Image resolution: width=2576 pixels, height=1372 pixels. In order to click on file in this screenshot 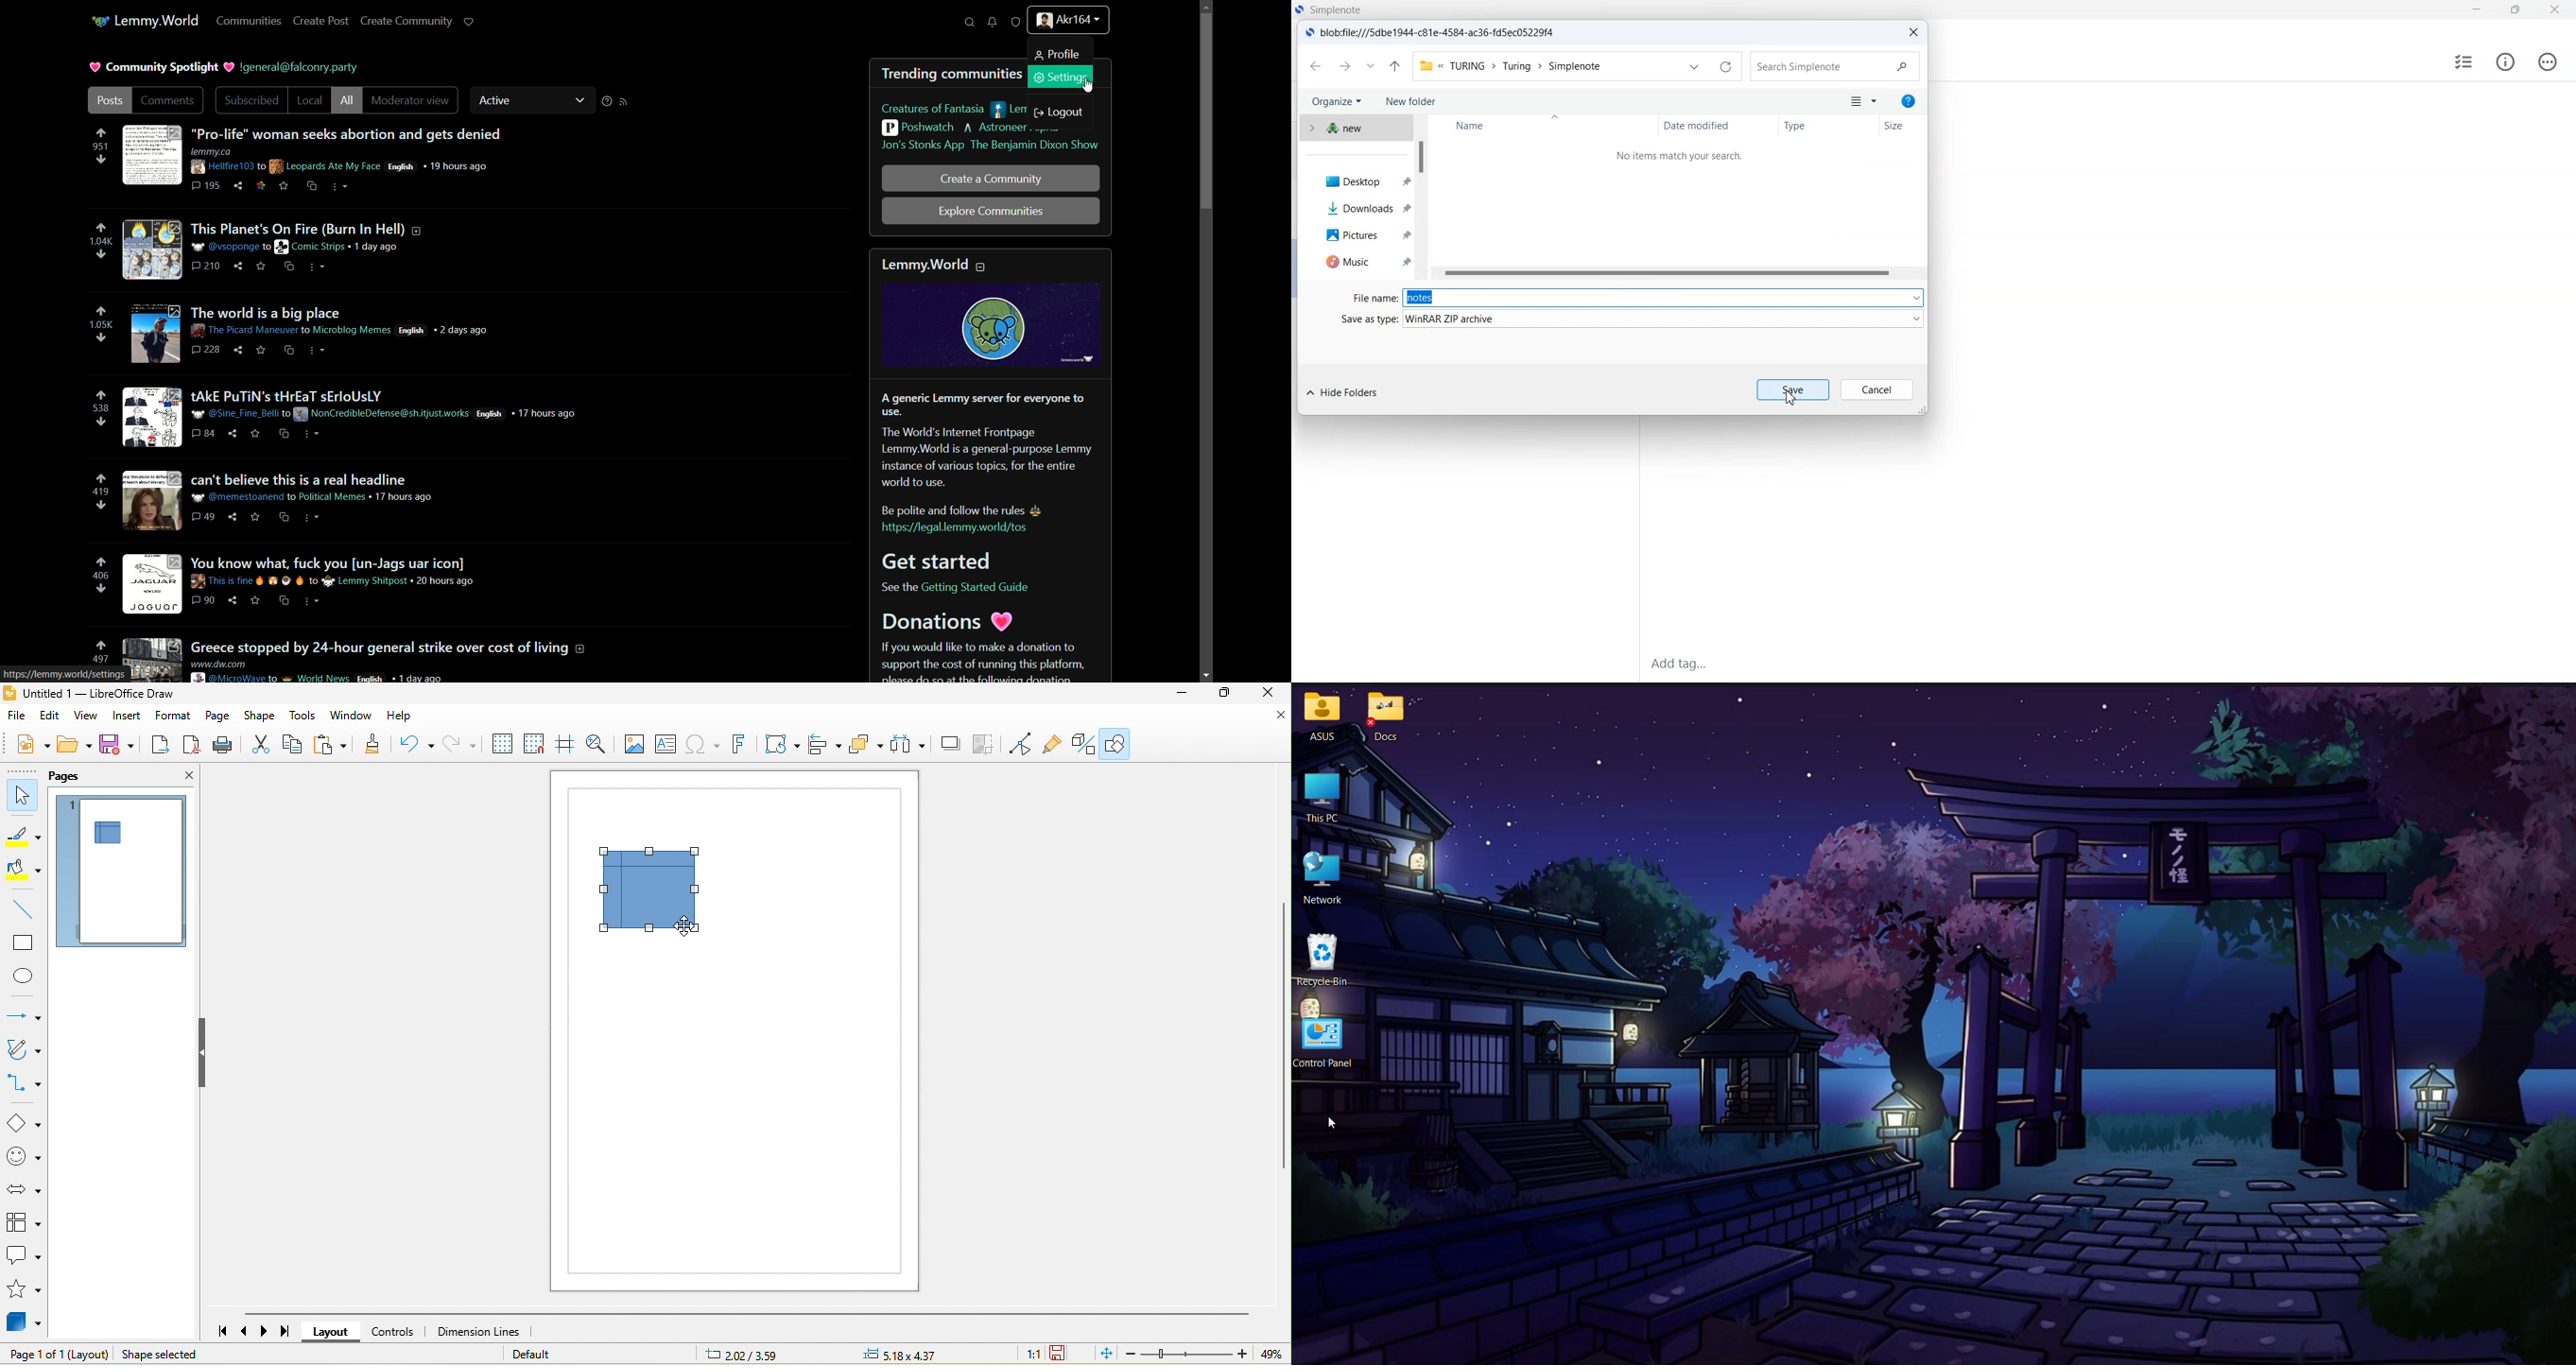, I will do `click(19, 717)`.